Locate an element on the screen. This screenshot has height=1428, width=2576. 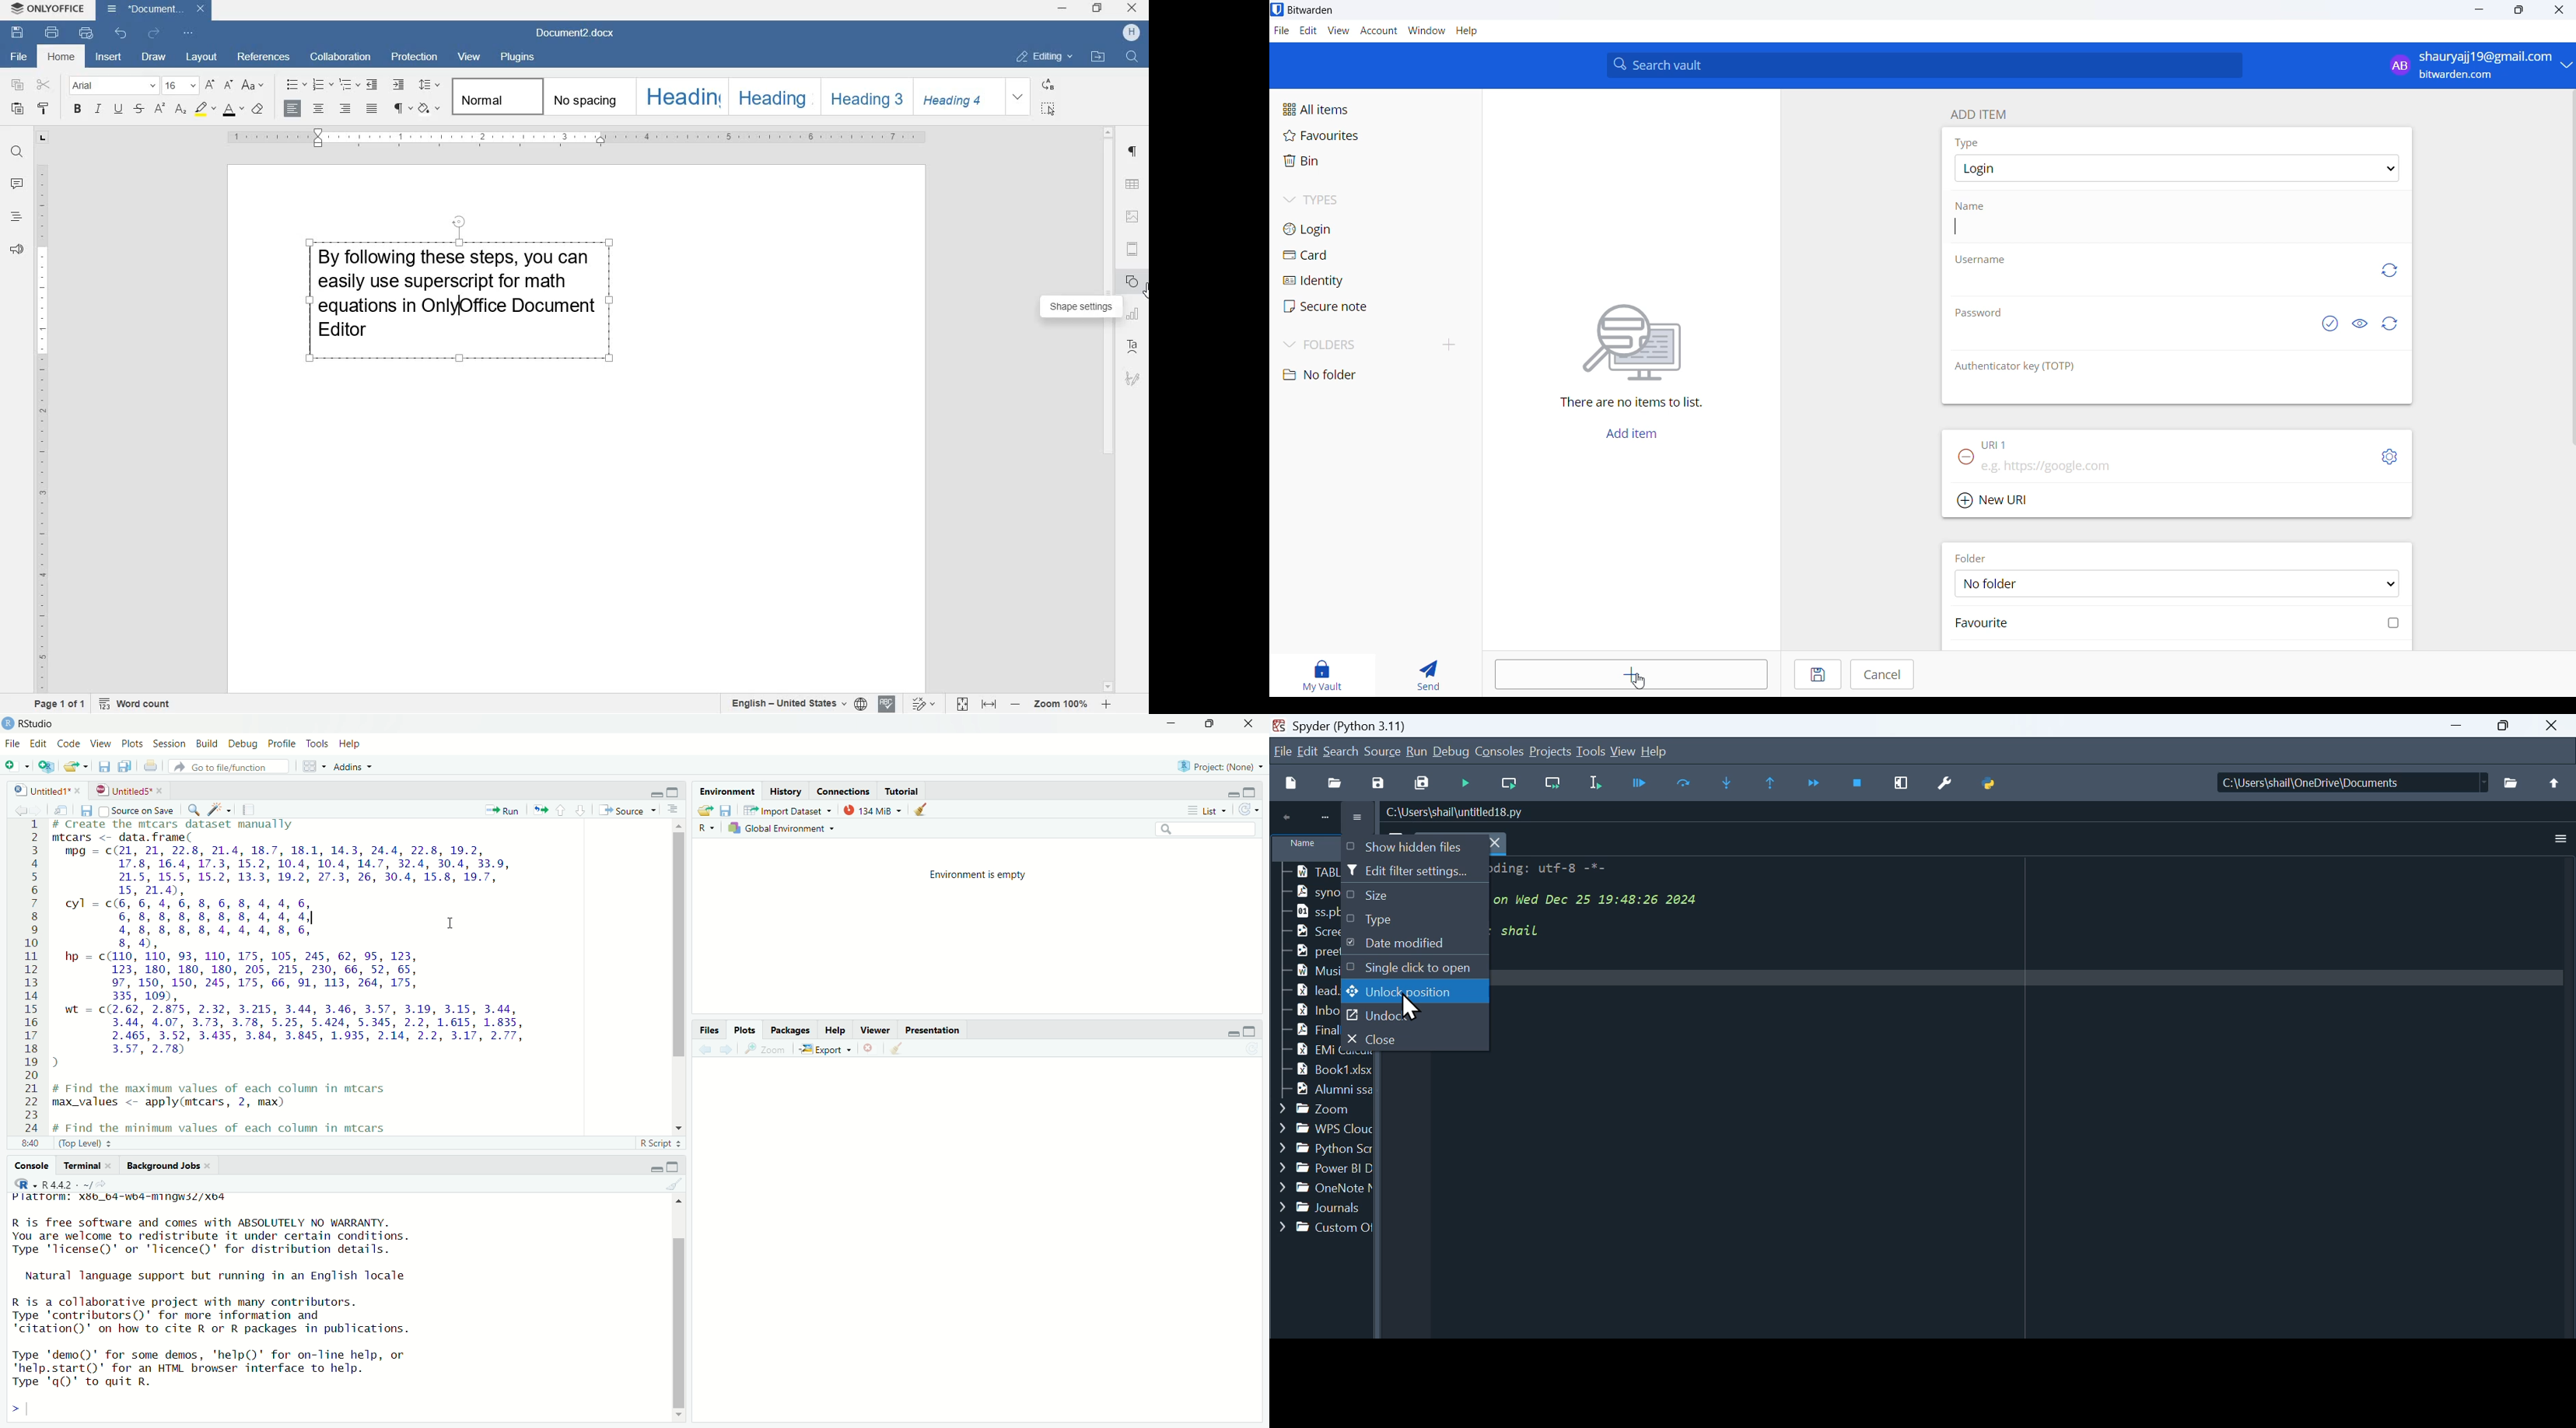
zoom is located at coordinates (766, 1050).